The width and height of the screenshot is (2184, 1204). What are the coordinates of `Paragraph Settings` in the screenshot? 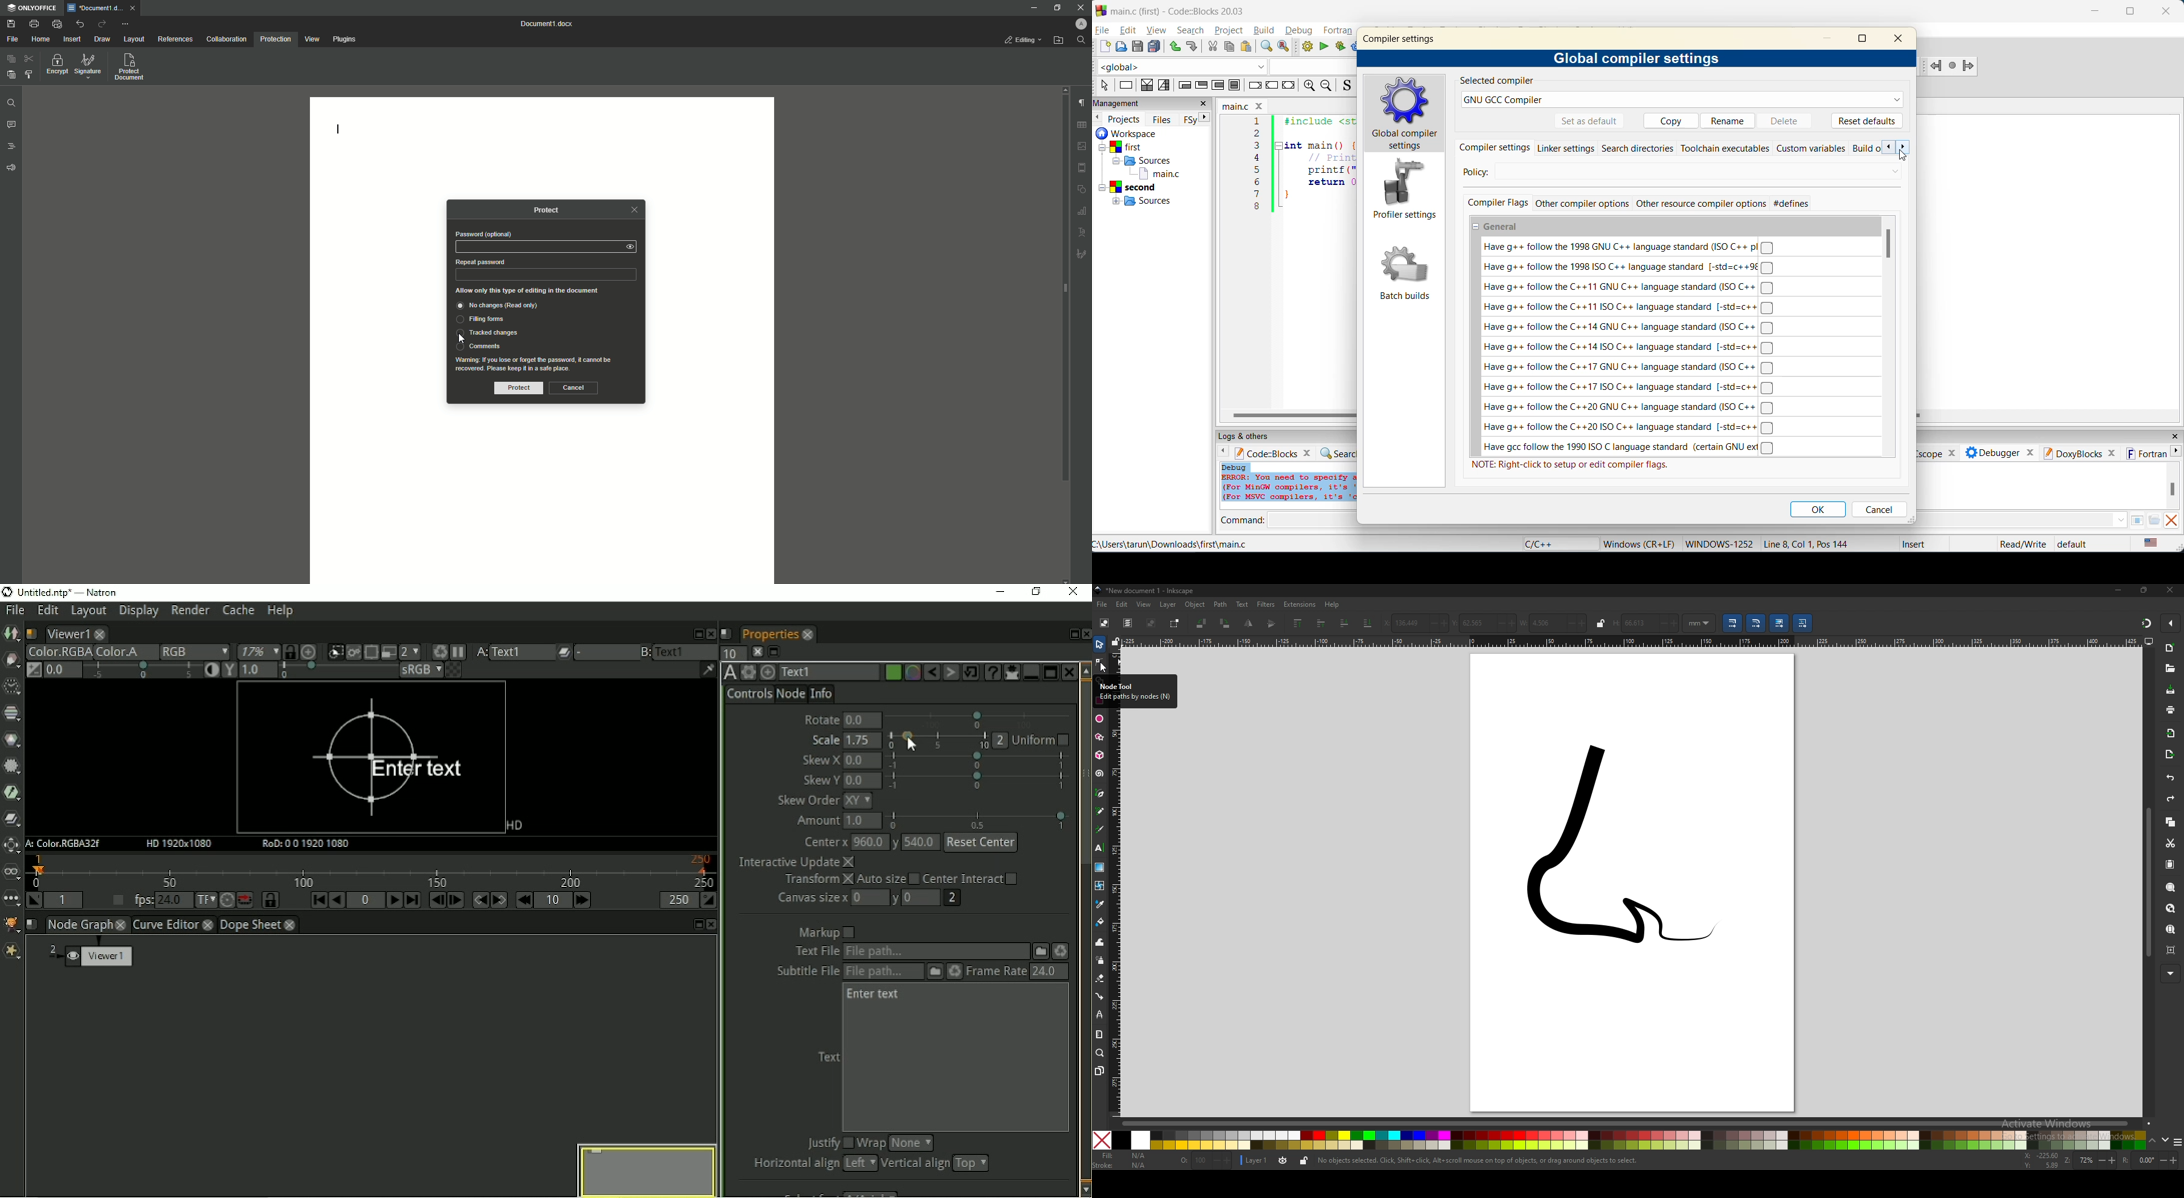 It's located at (1082, 104).